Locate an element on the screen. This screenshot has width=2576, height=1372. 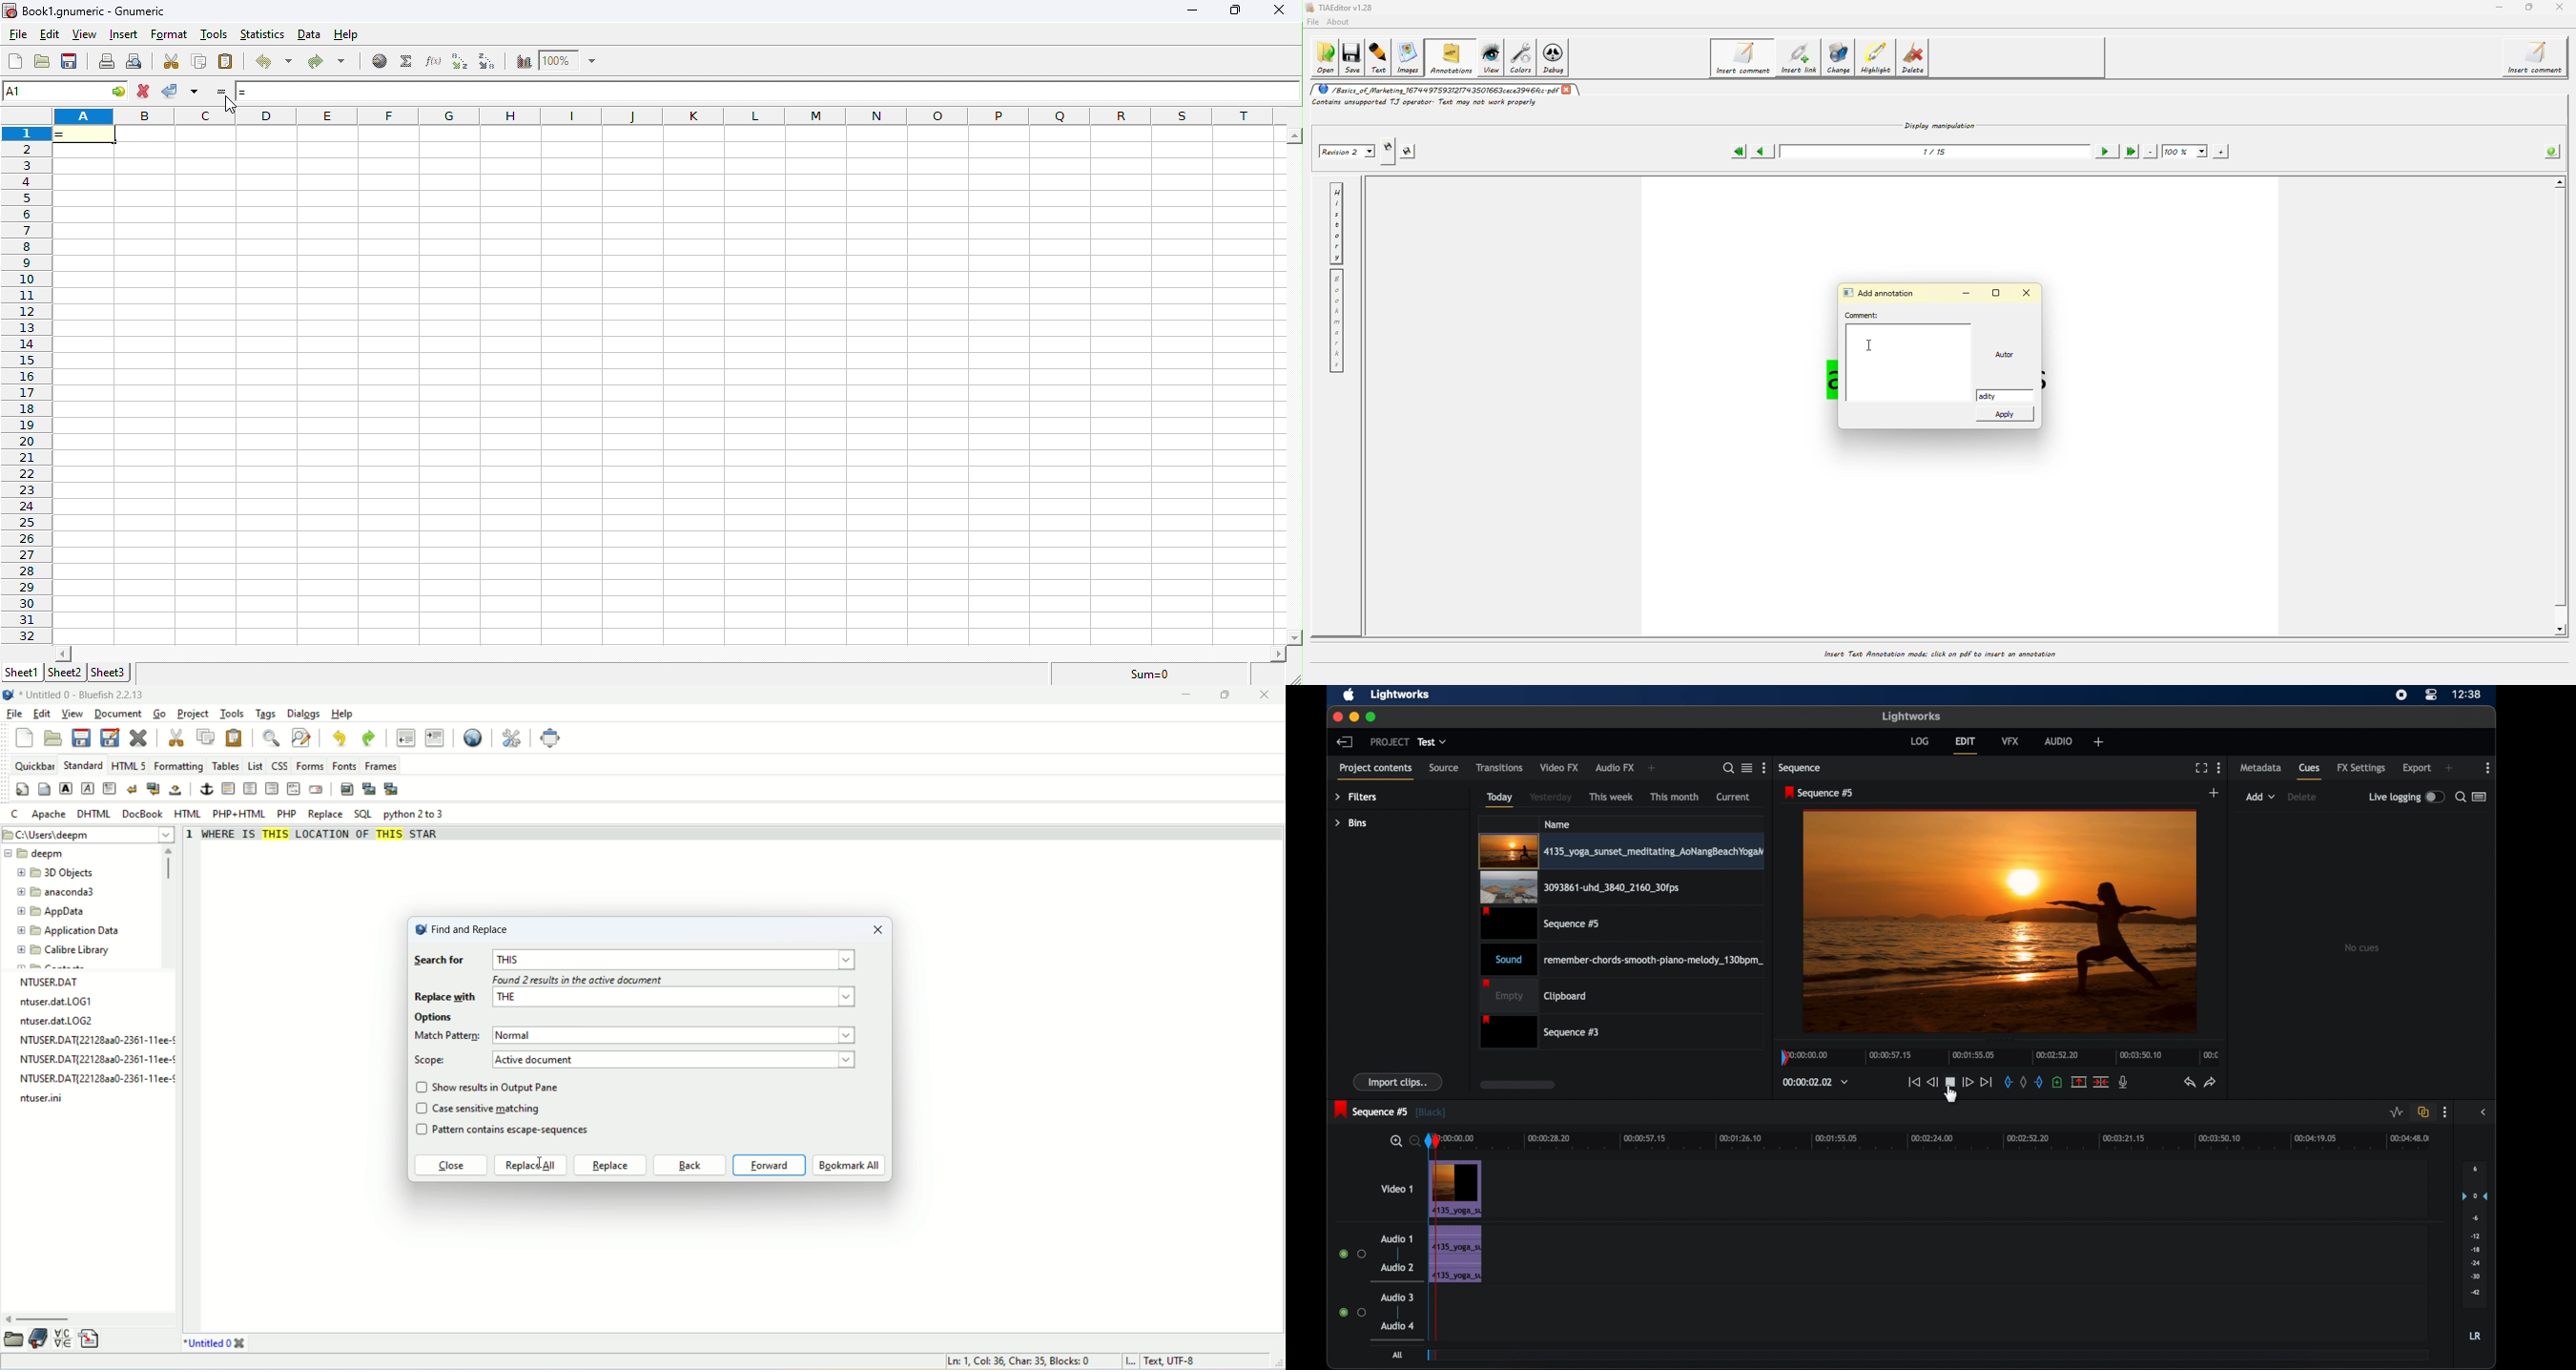
audio fx is located at coordinates (1615, 768).